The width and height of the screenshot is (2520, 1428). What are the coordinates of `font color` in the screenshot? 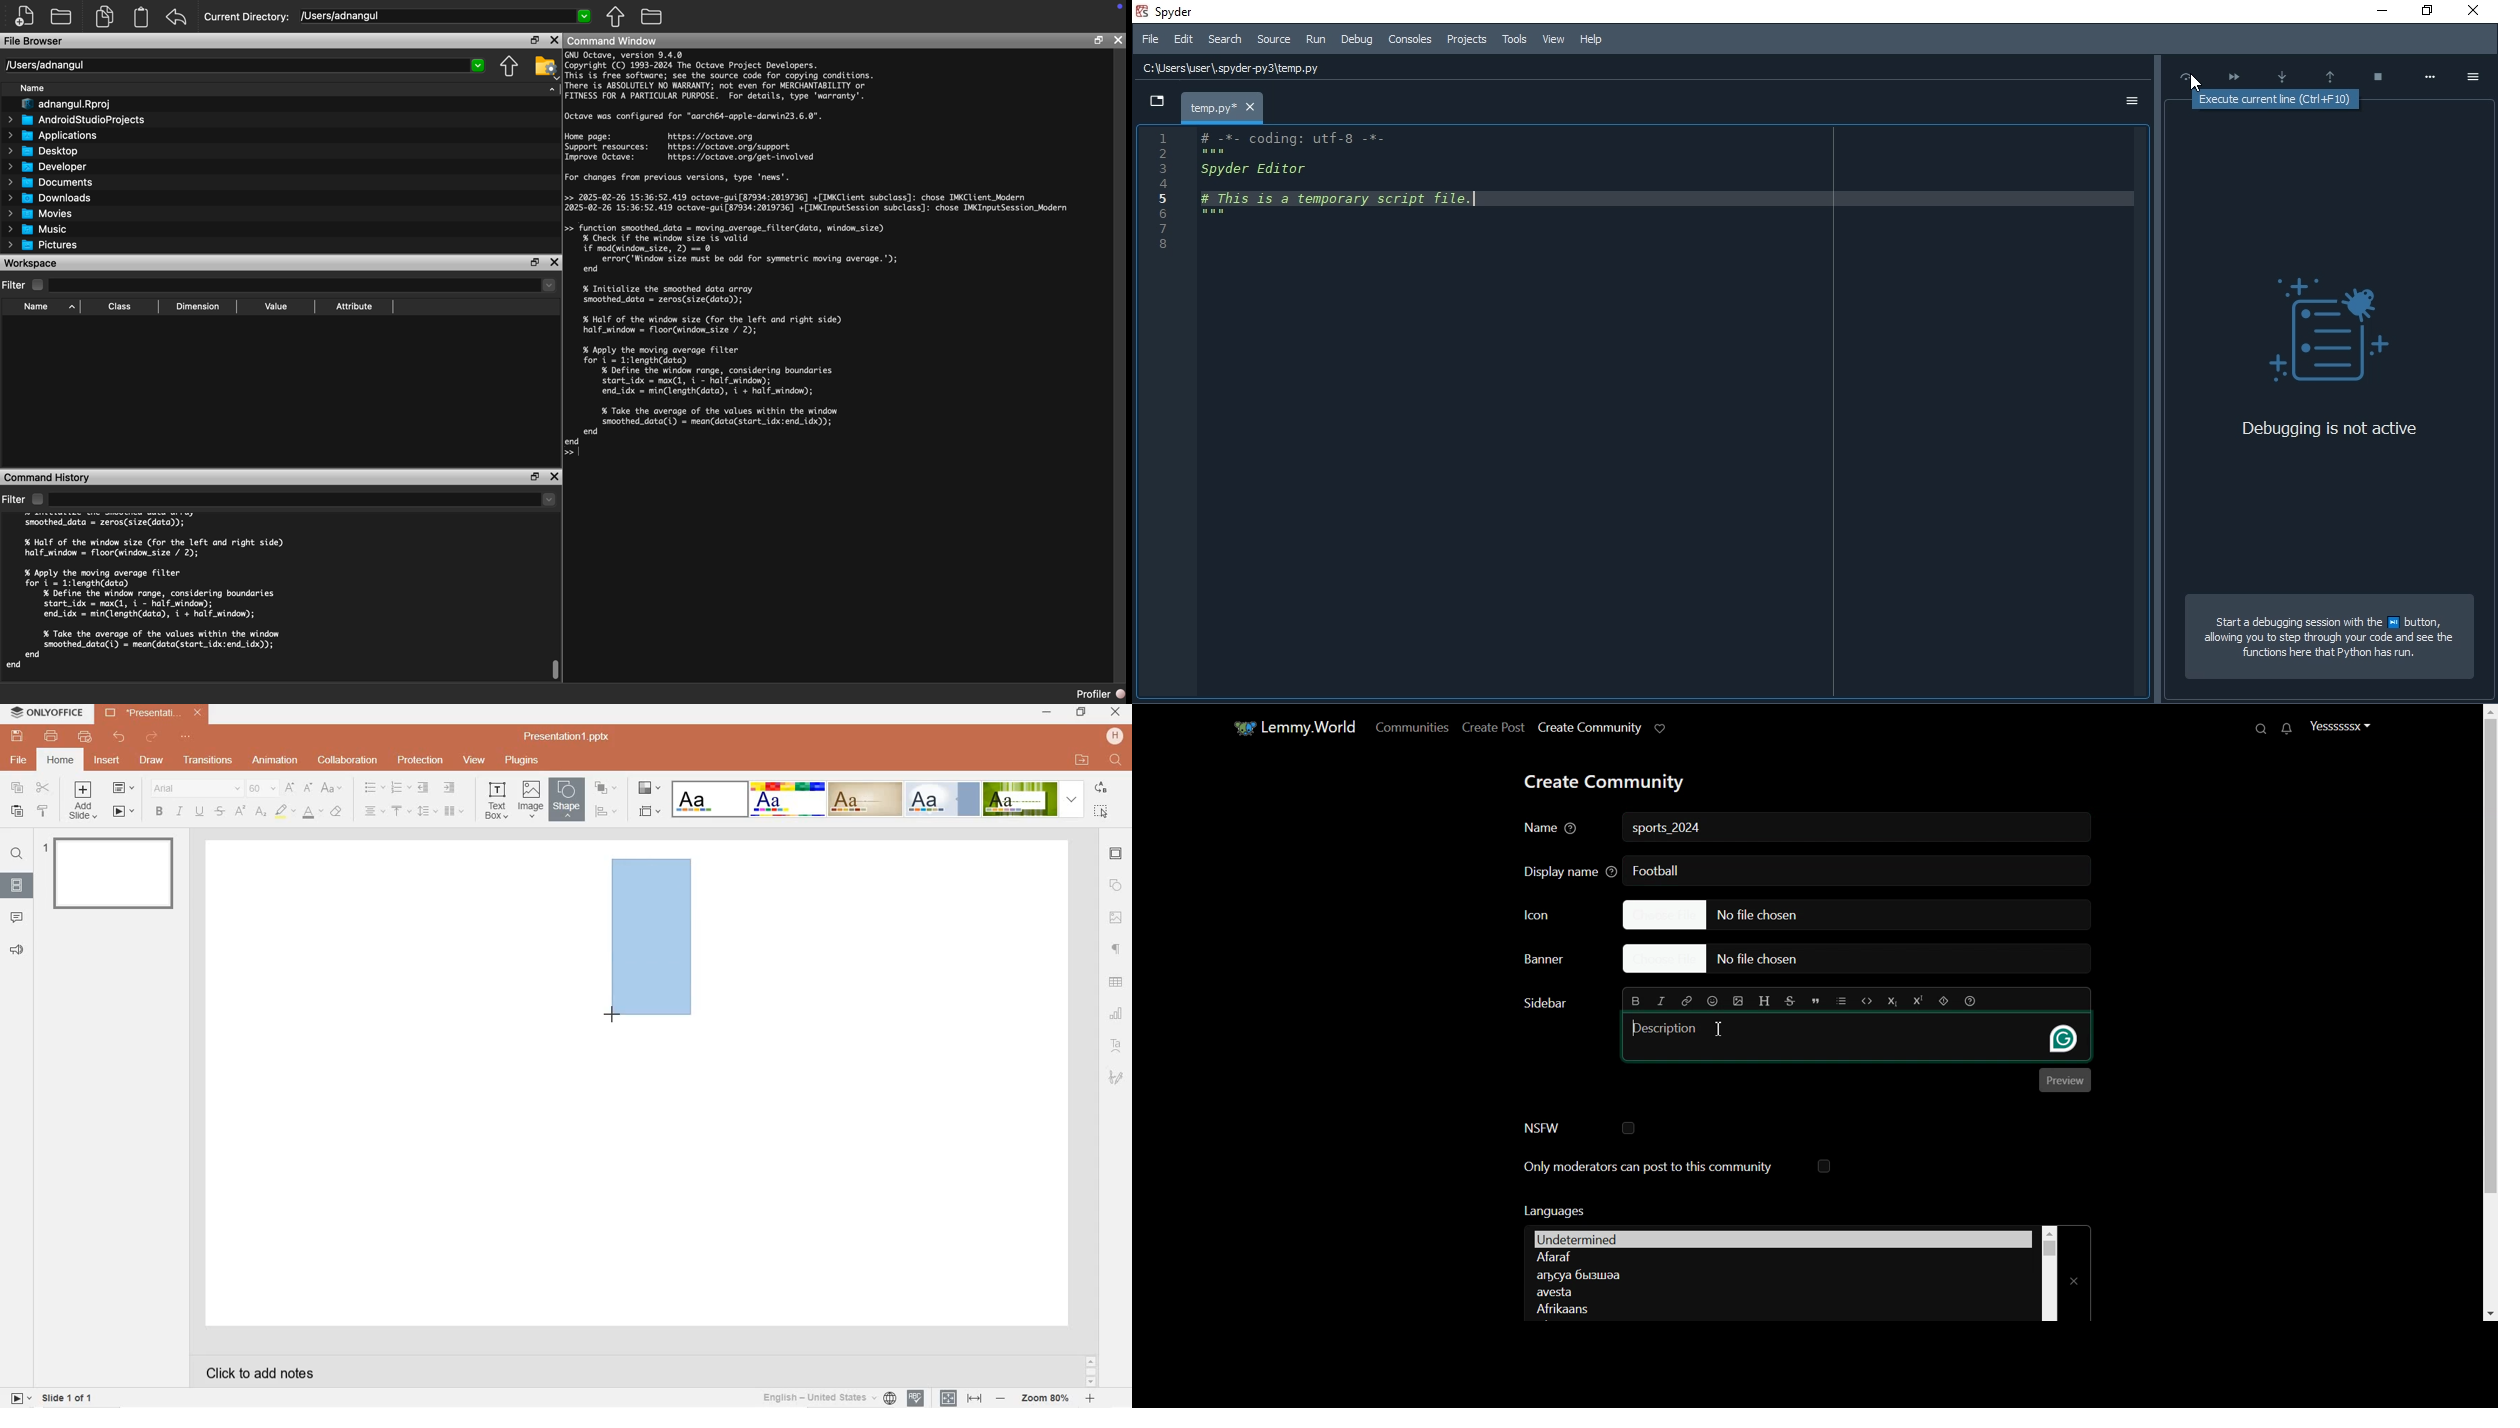 It's located at (313, 815).